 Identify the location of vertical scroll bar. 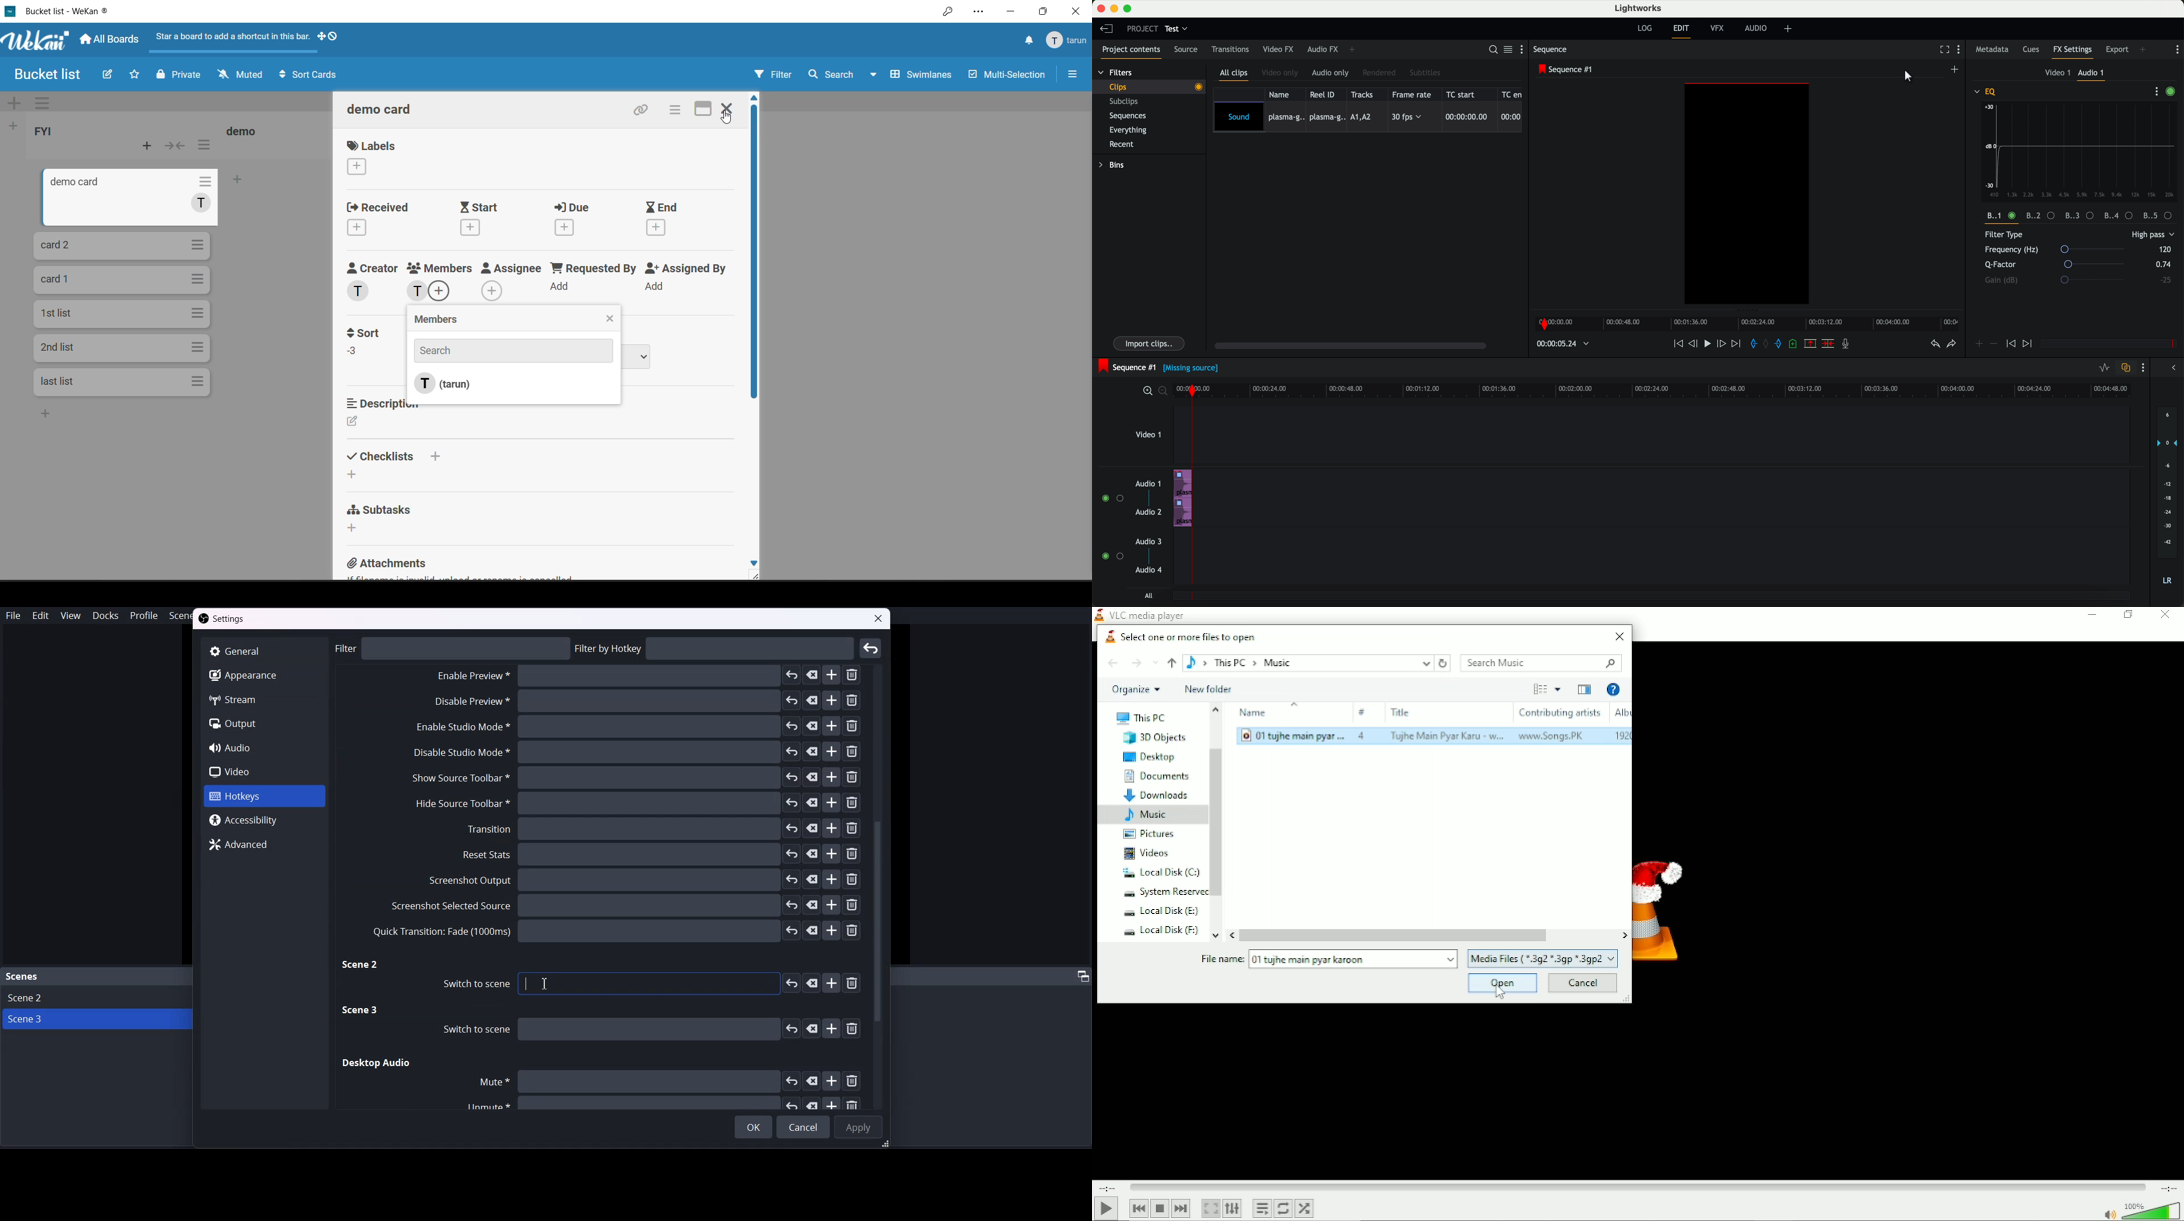
(753, 261).